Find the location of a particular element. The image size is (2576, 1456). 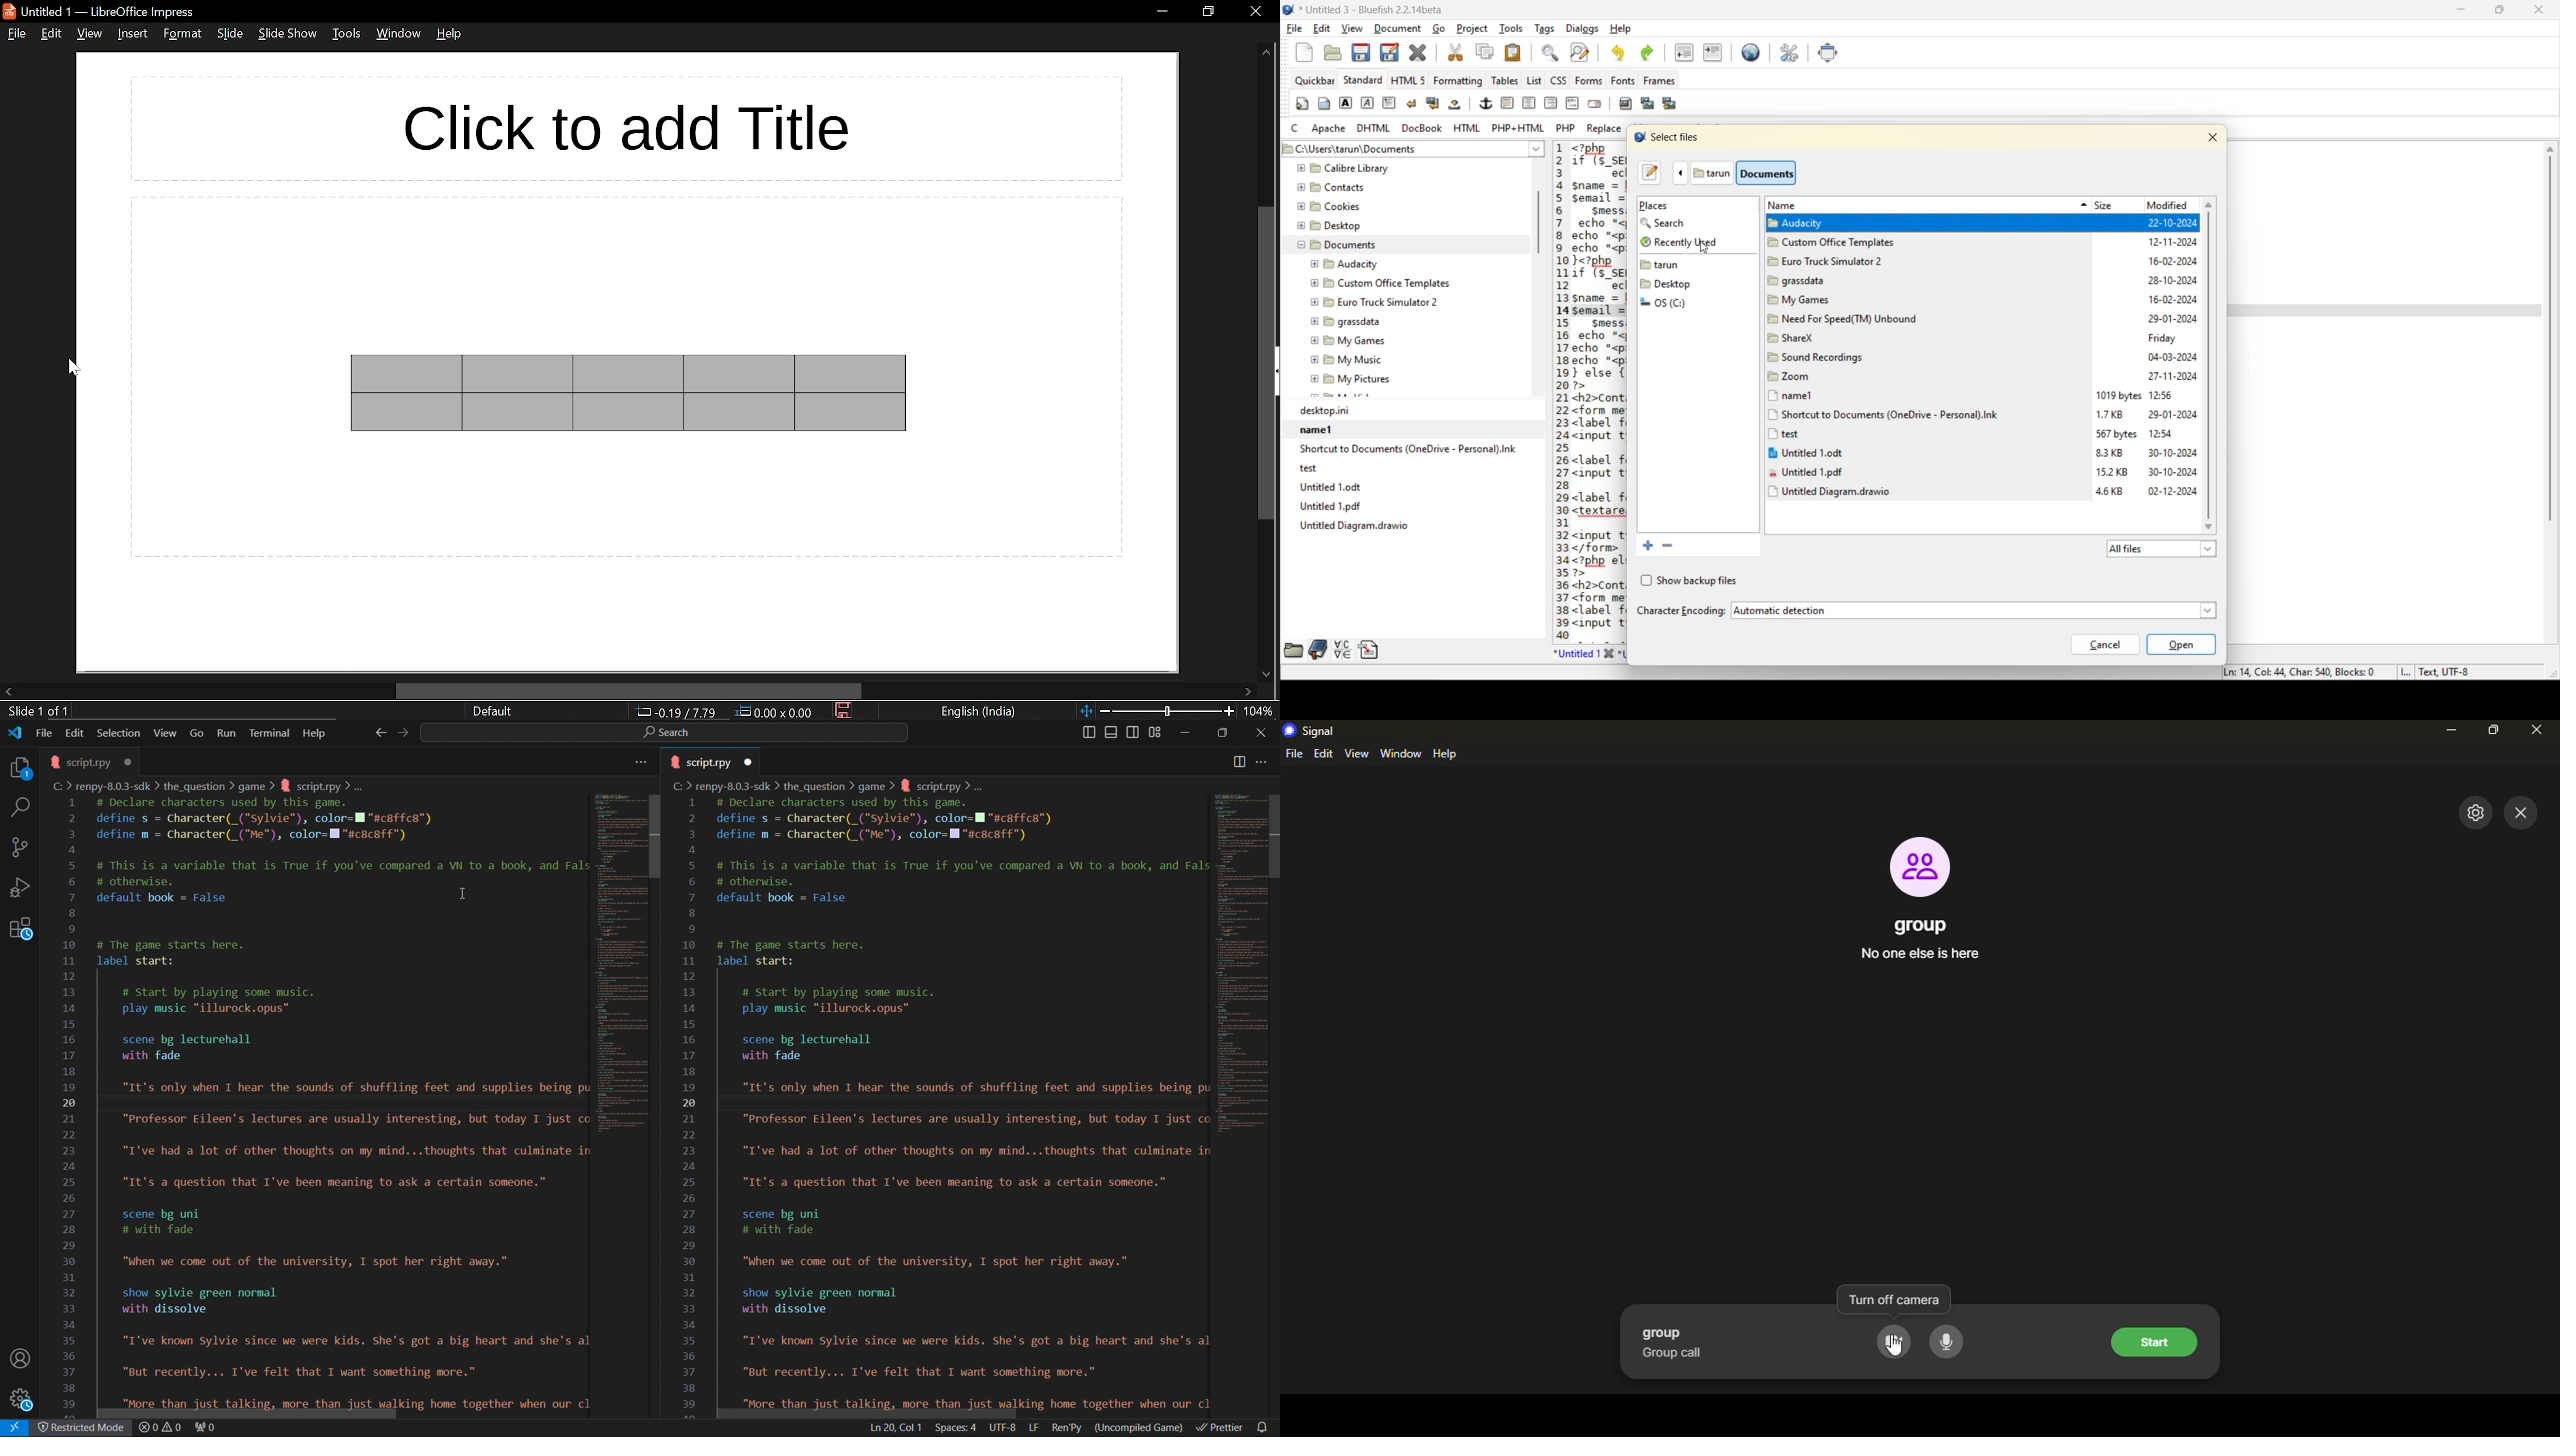

tags is located at coordinates (1544, 30).